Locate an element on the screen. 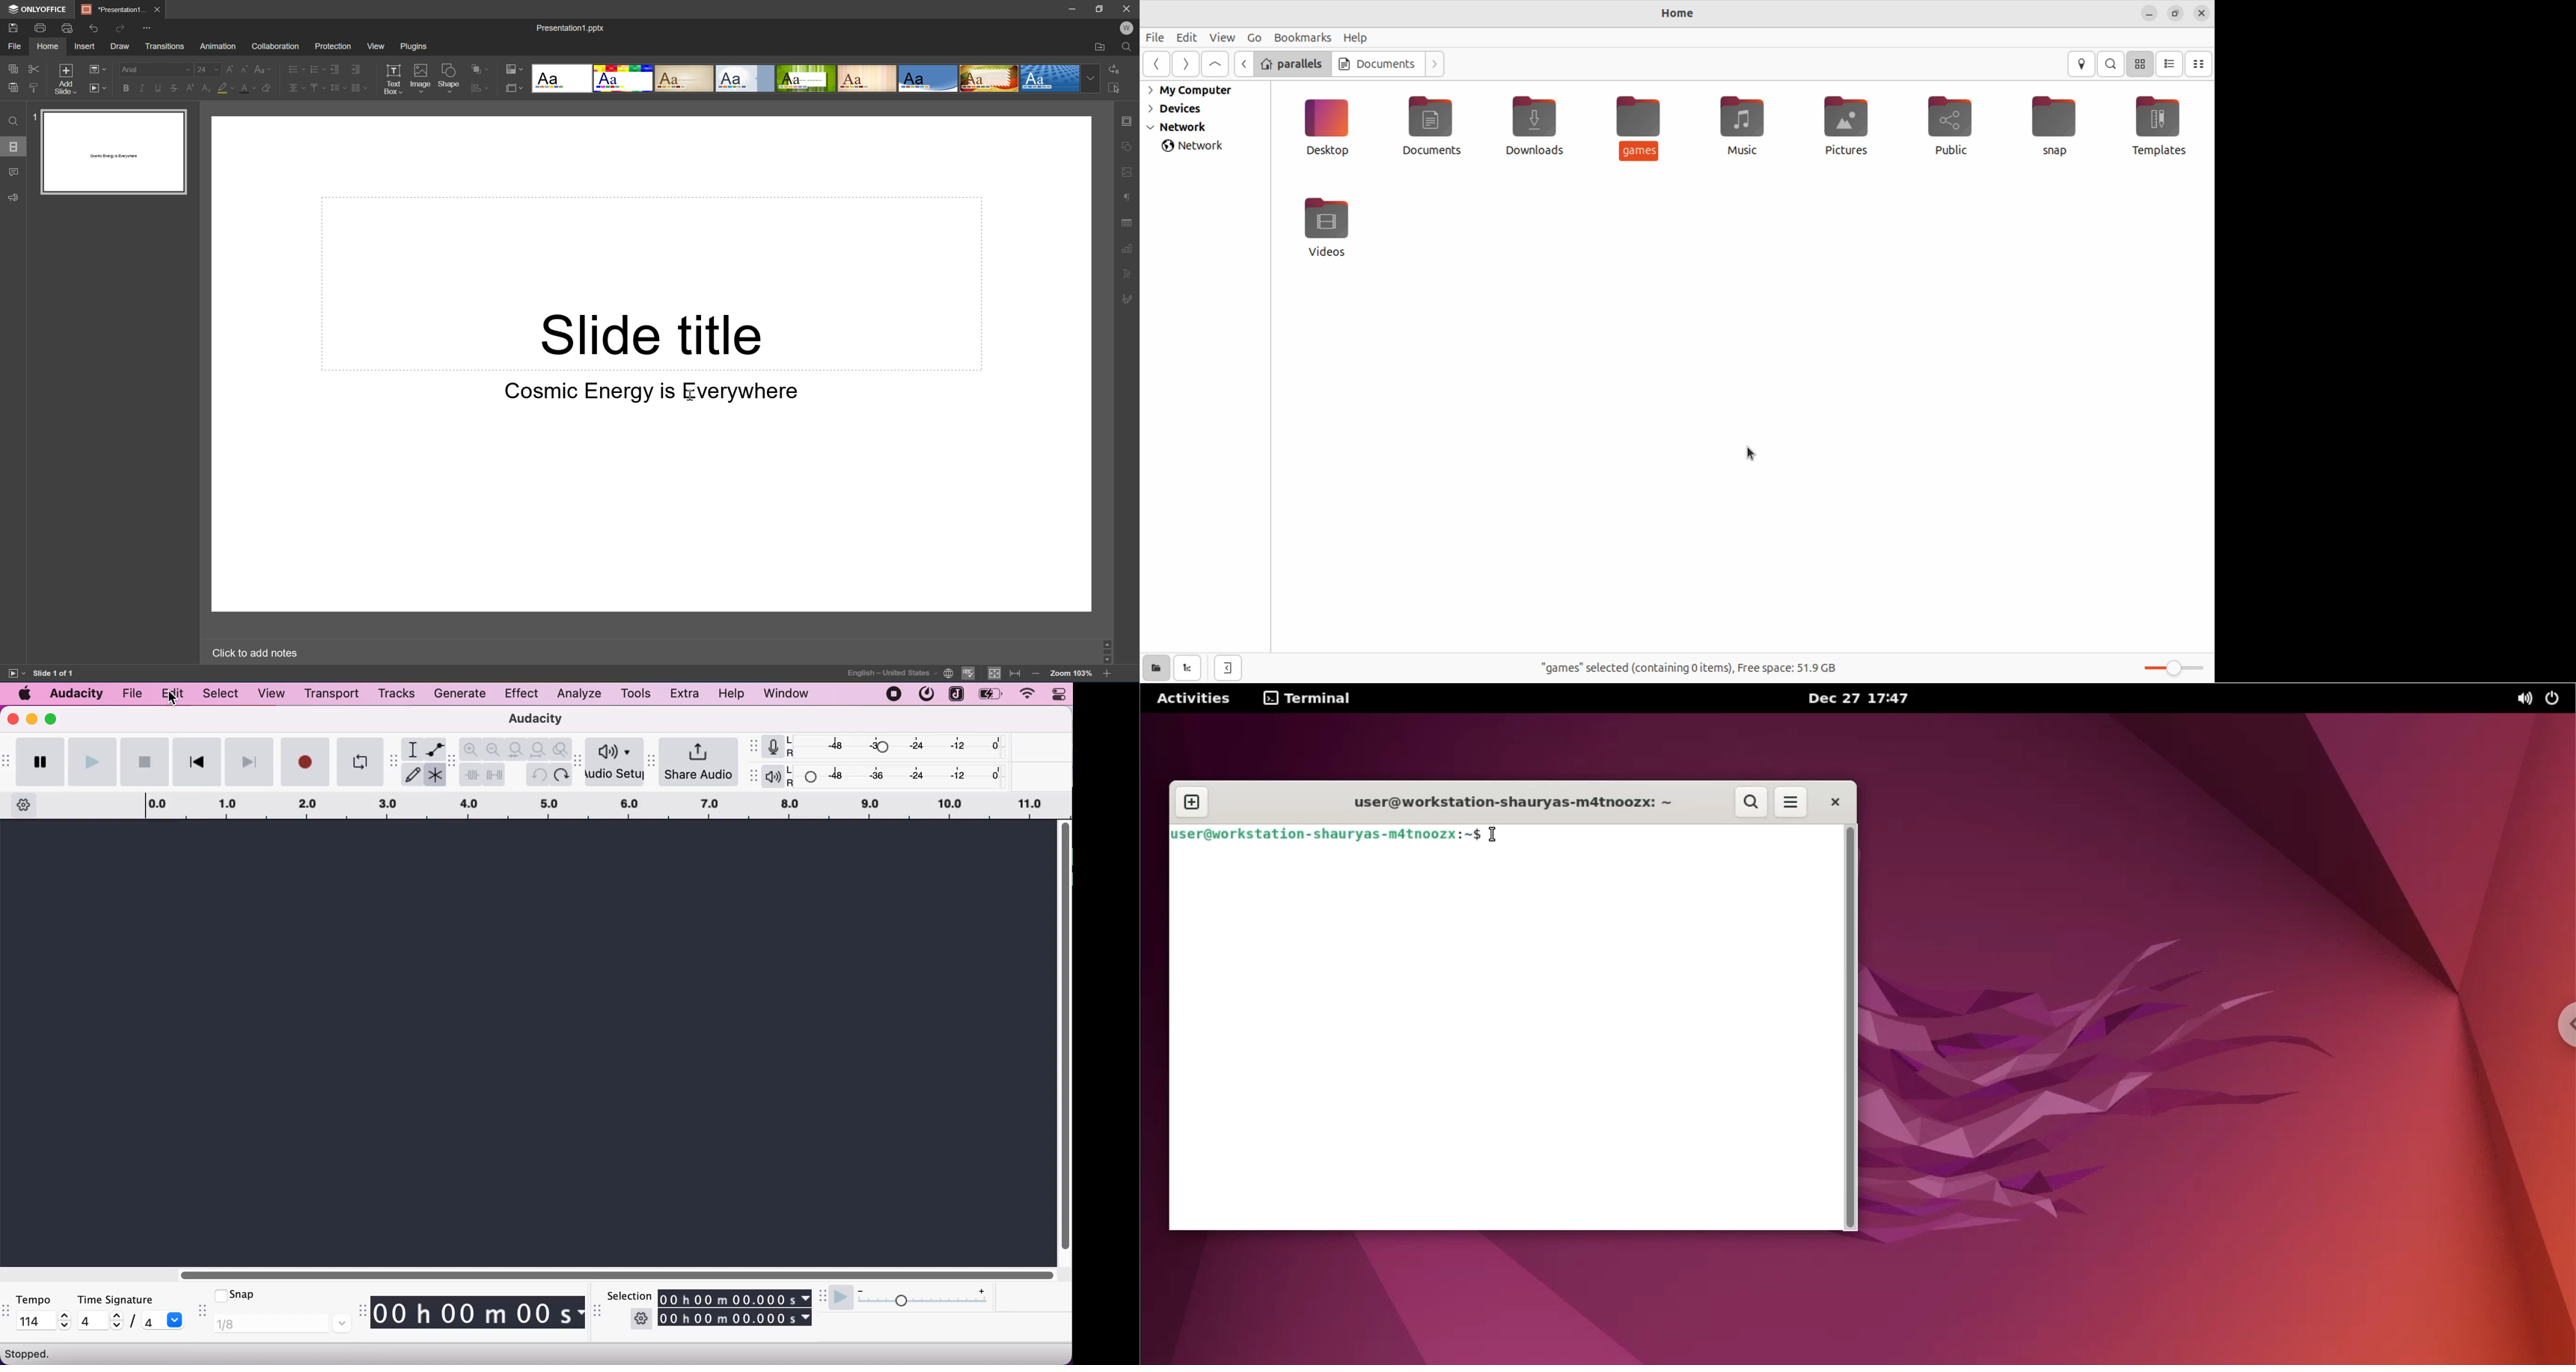 The height and width of the screenshot is (1372, 2576). network is located at coordinates (1198, 145).